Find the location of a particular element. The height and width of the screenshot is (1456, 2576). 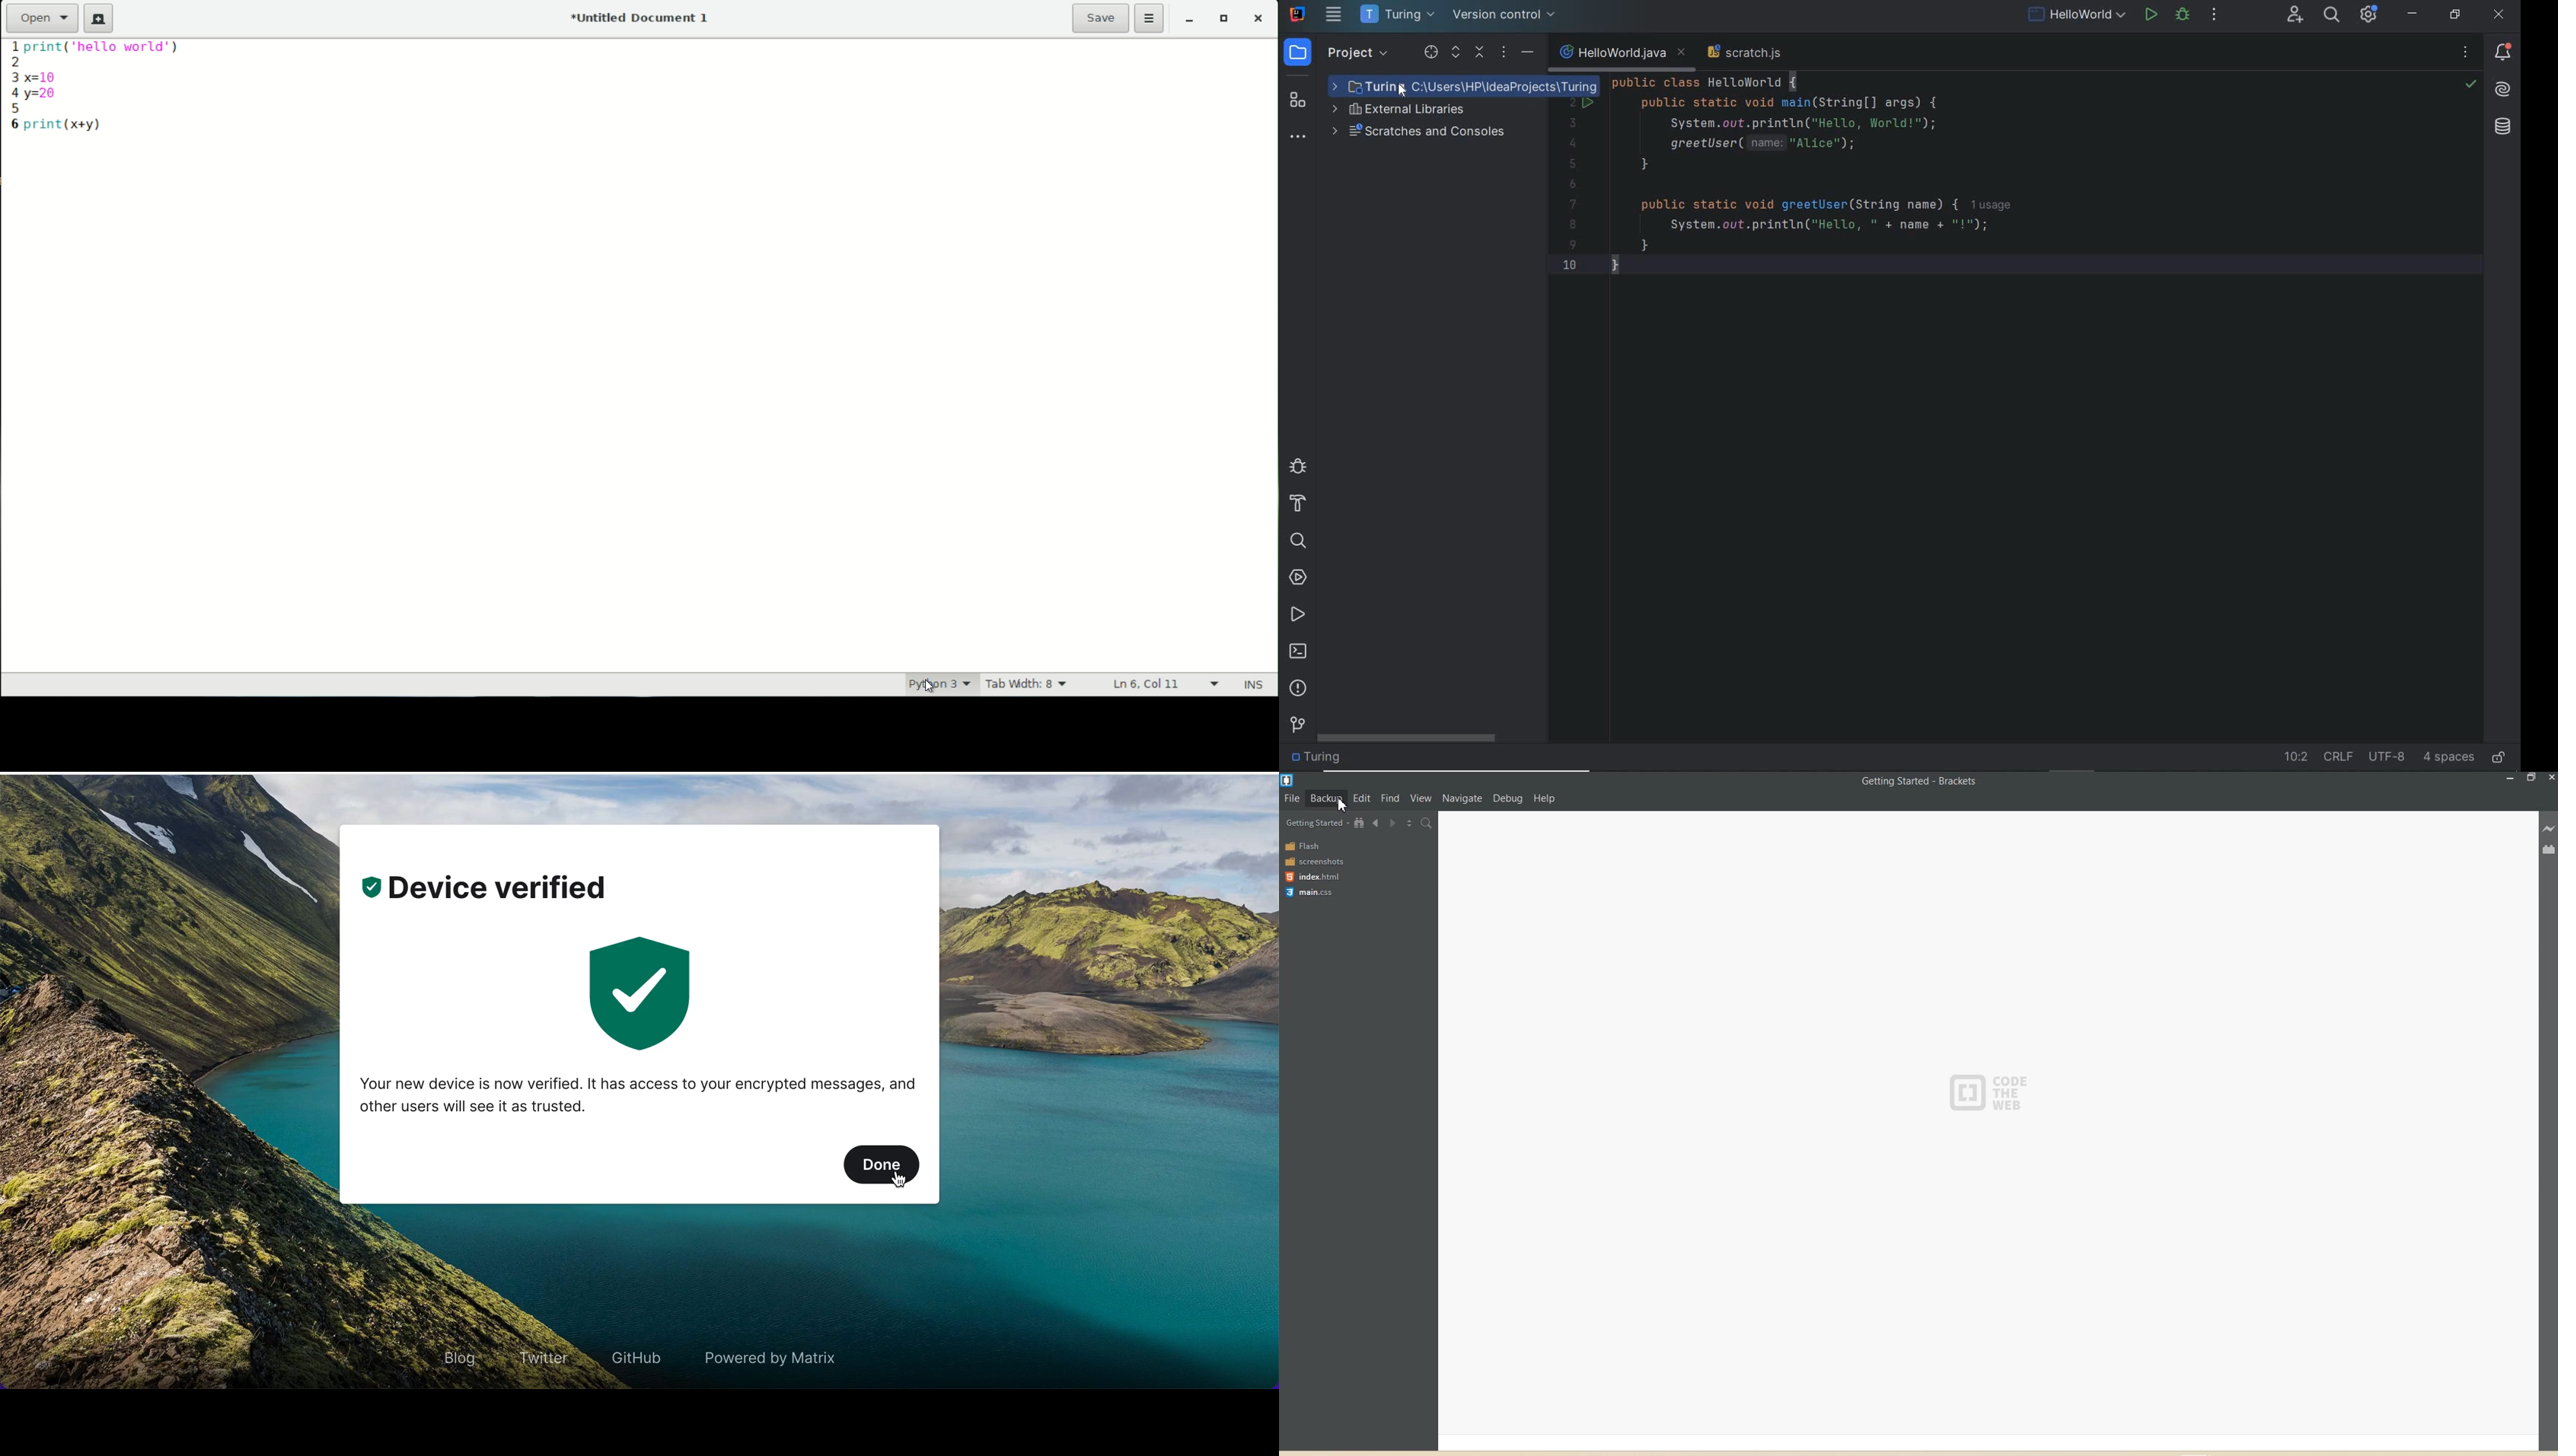

Navigation is located at coordinates (1461, 798).